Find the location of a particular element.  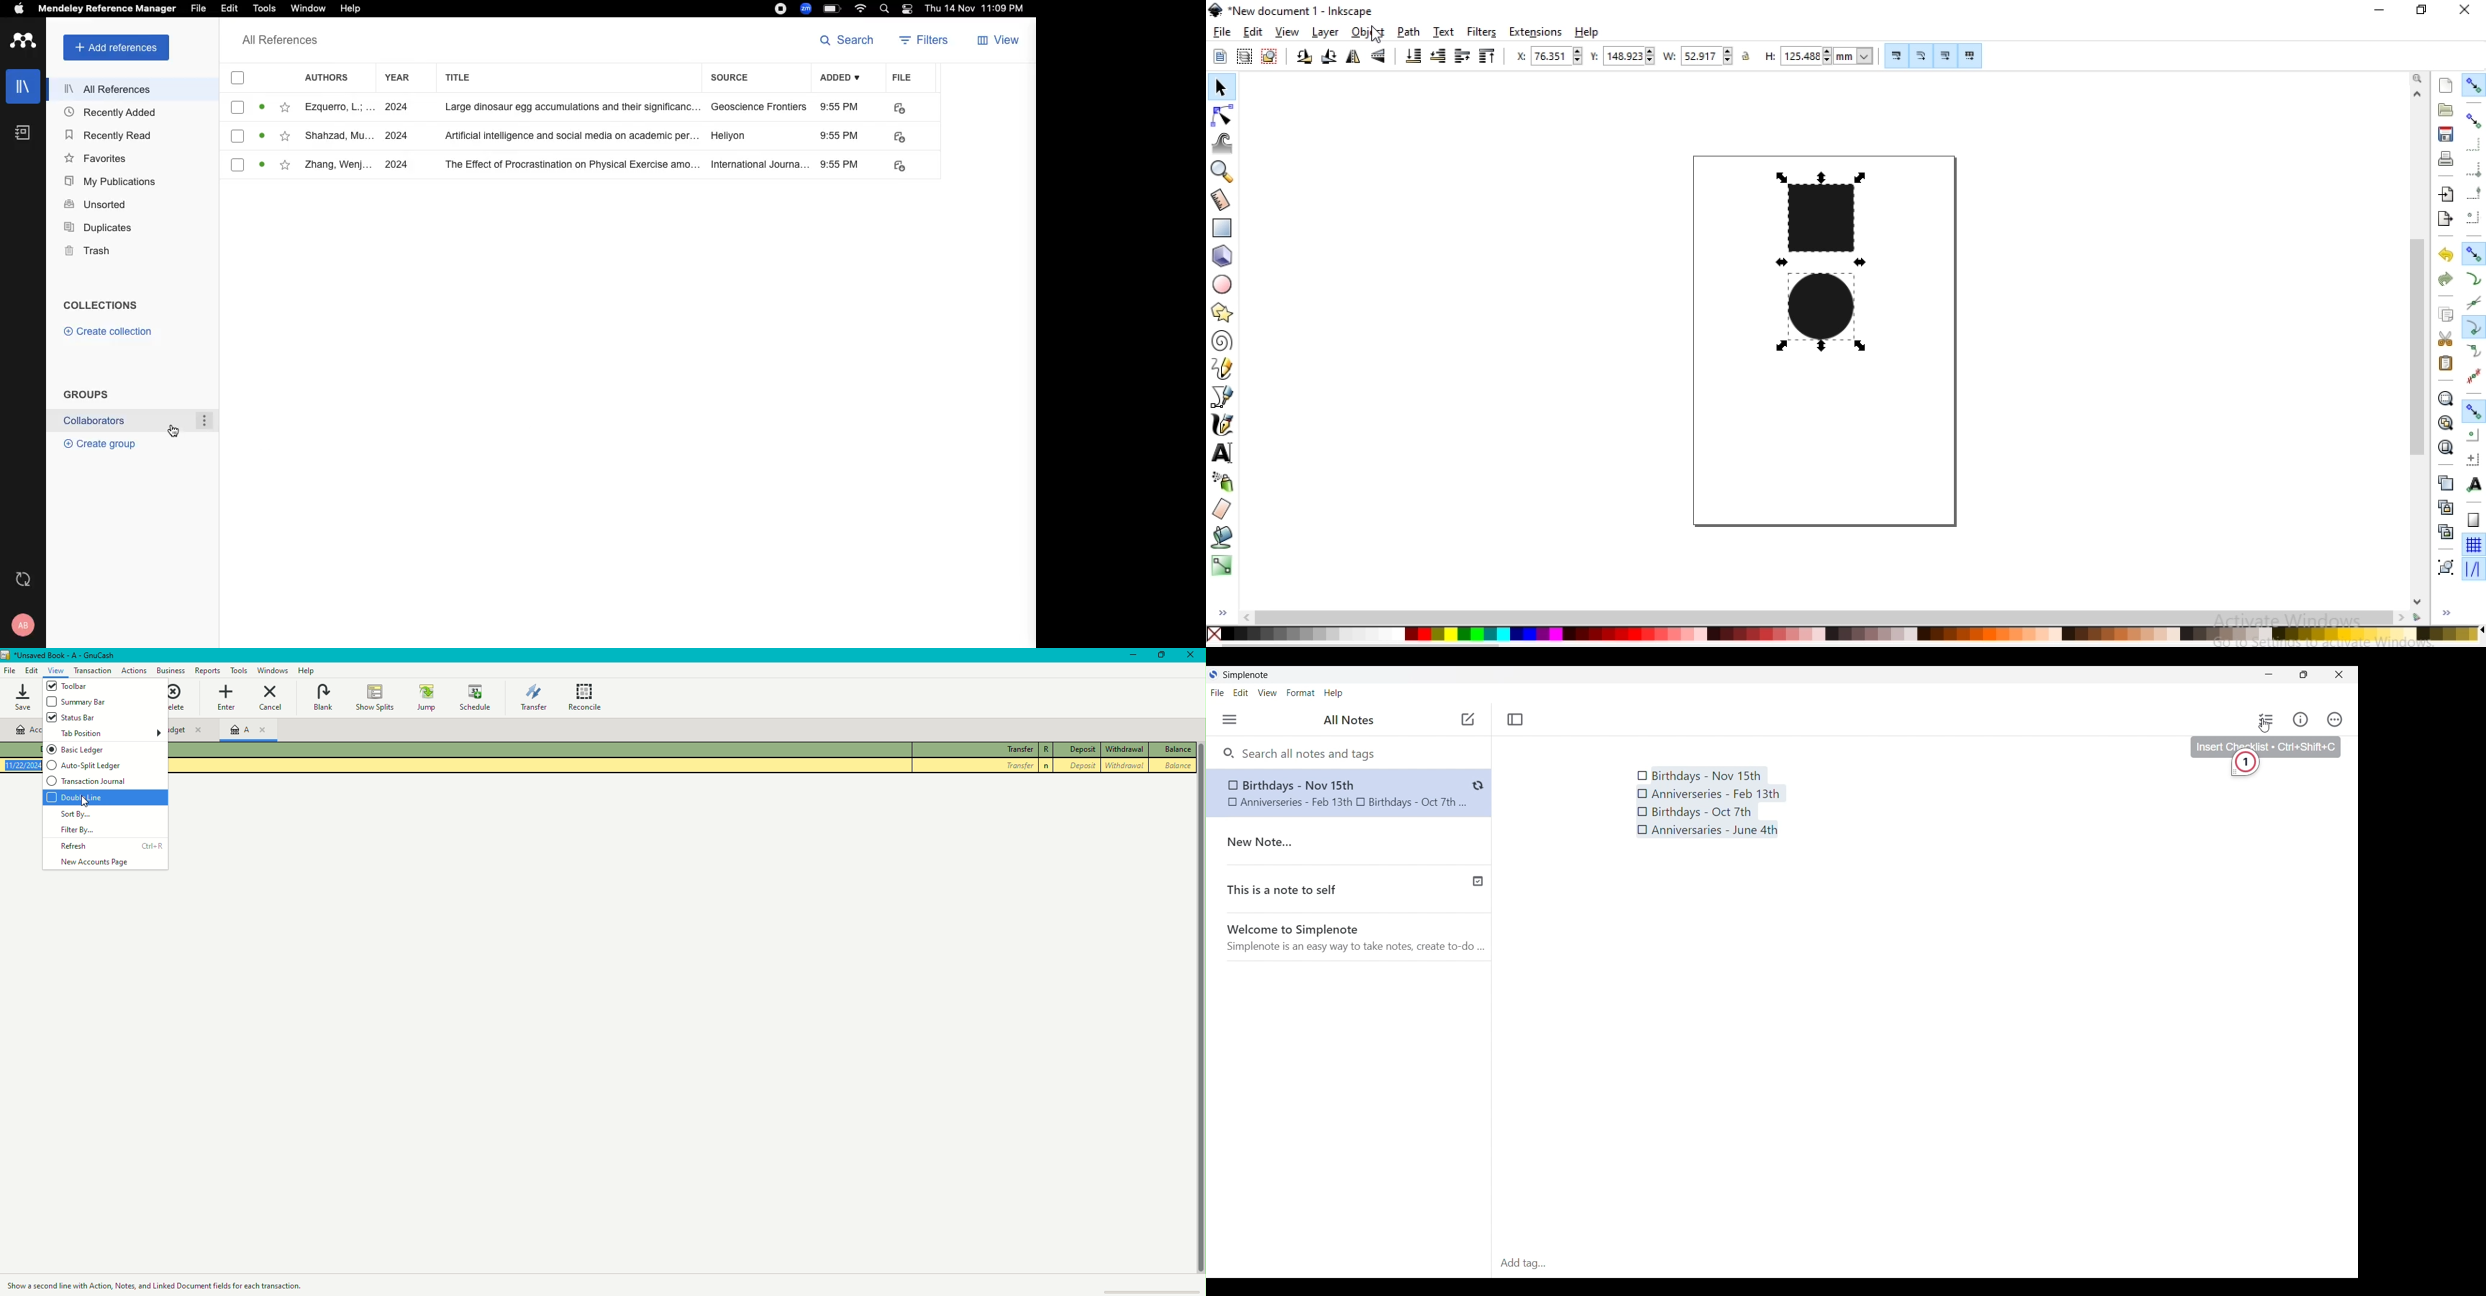

open a existing document is located at coordinates (2447, 109).